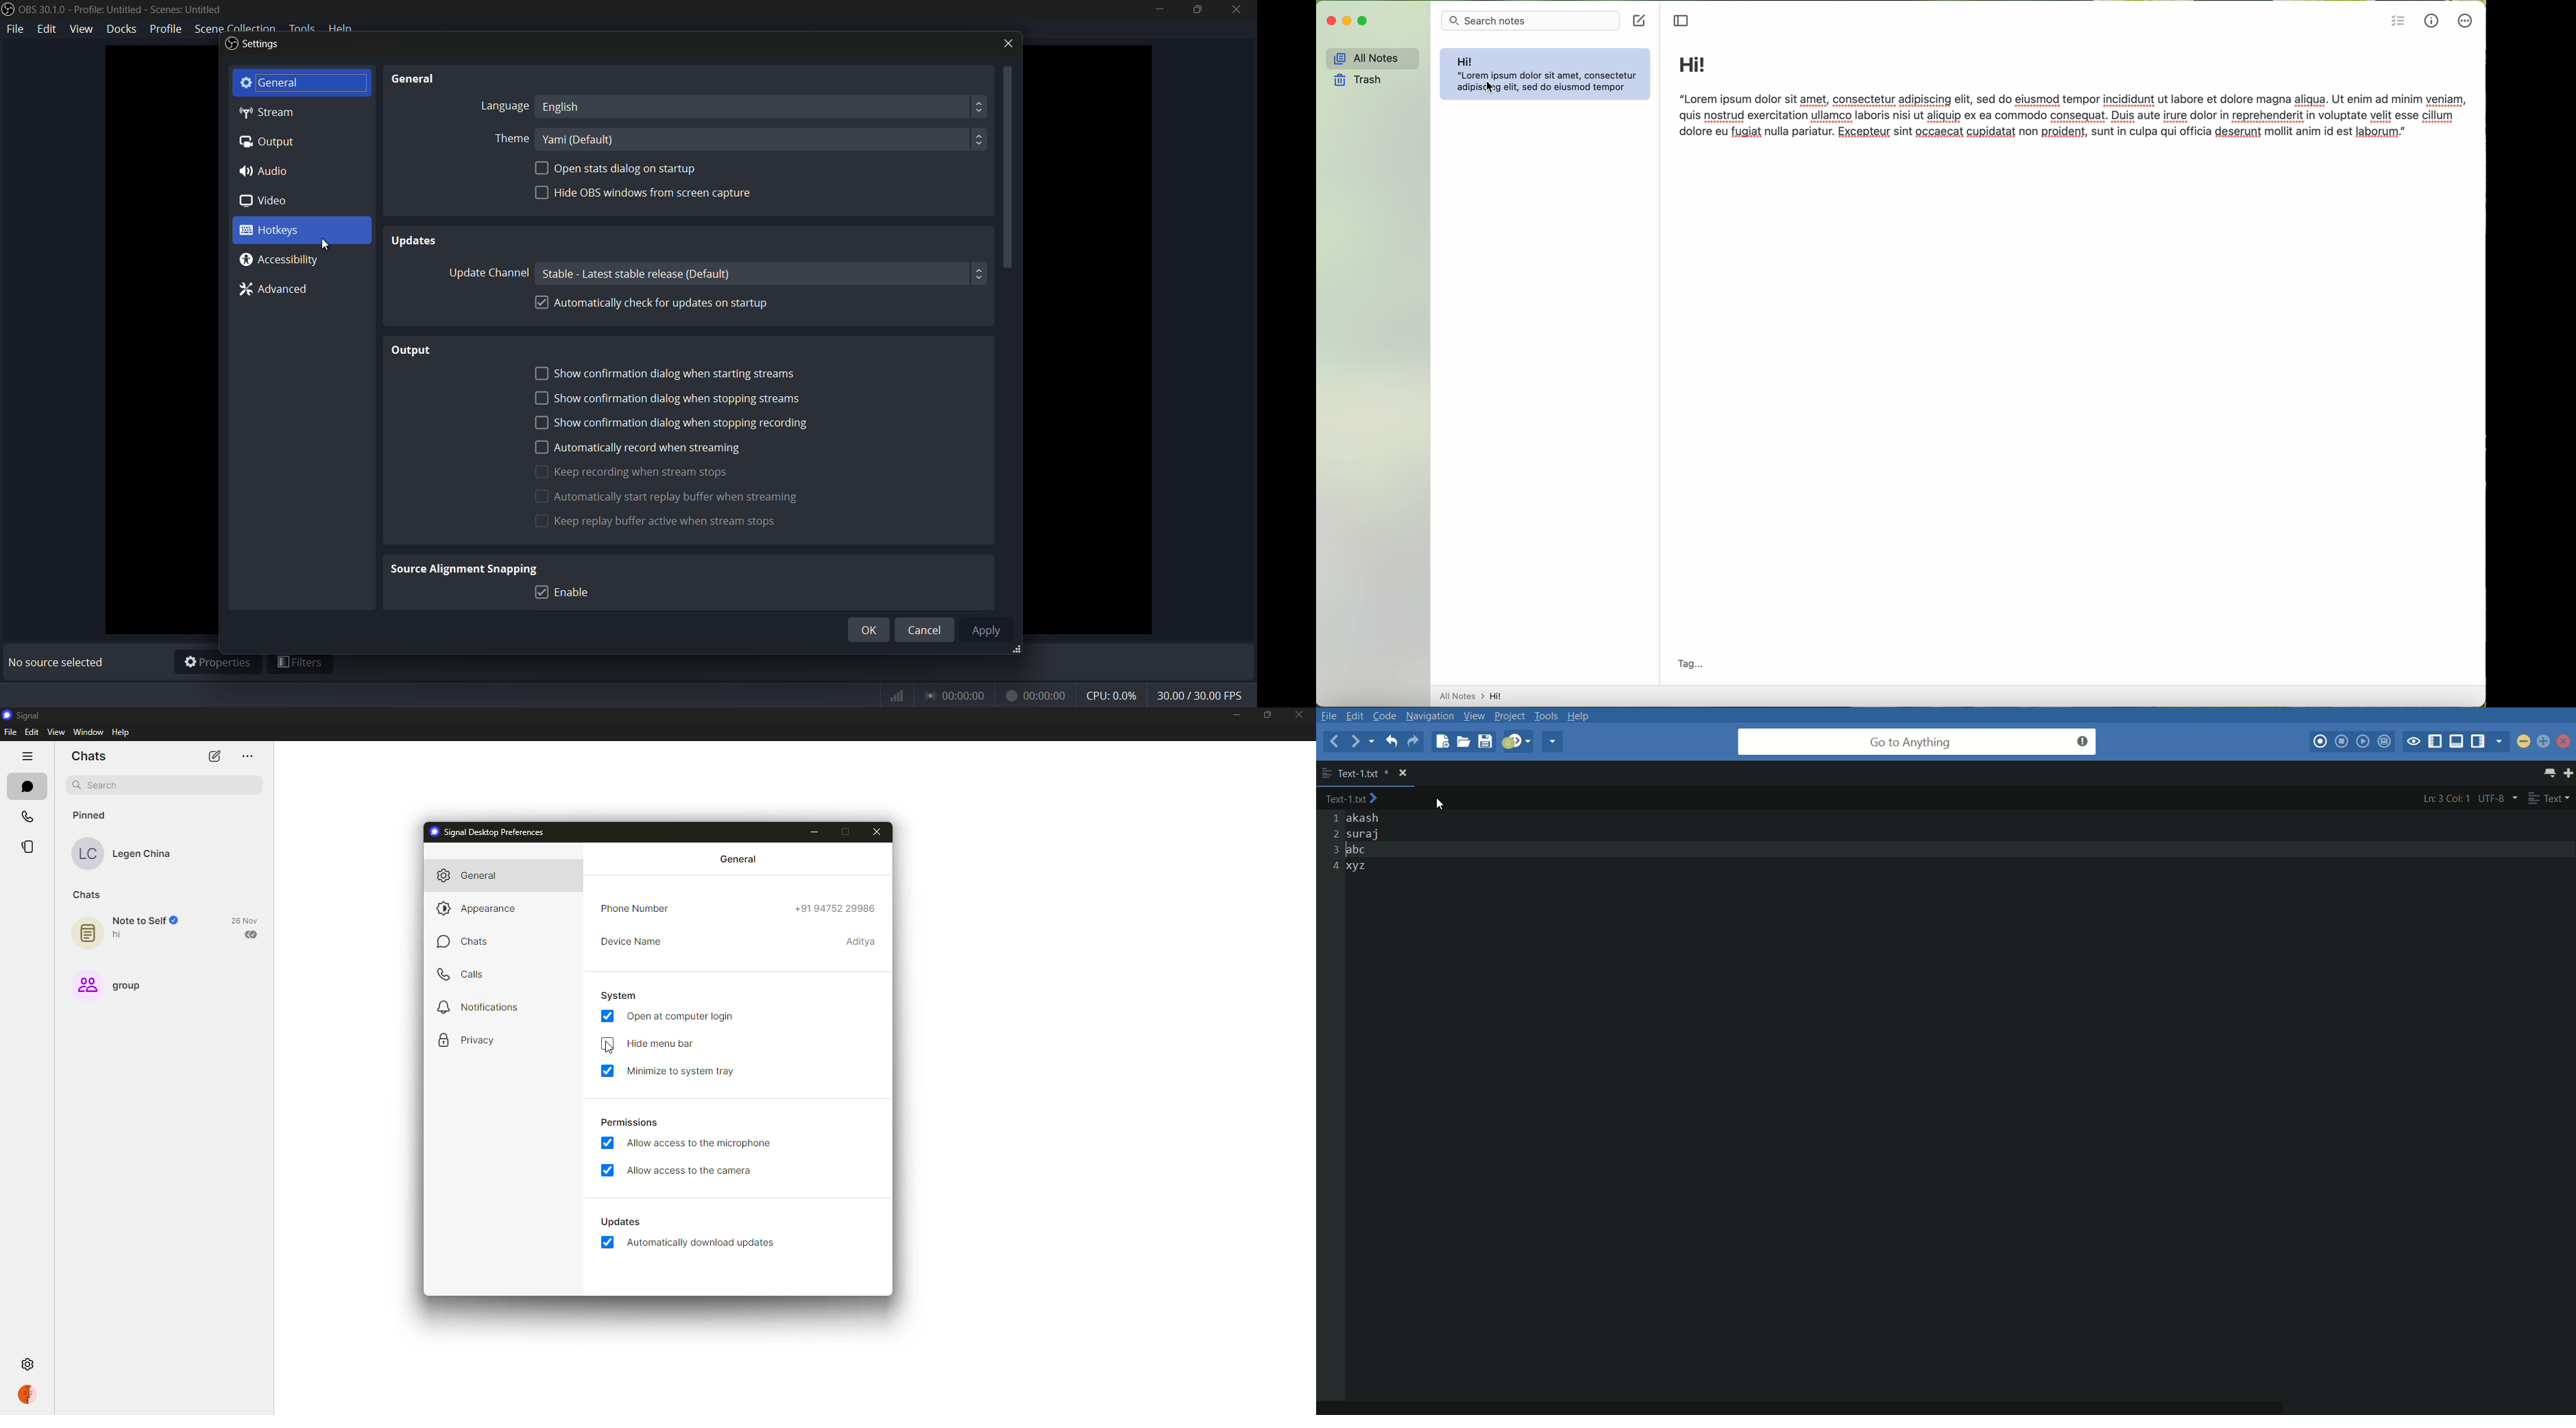 Image resolution: width=2576 pixels, height=1428 pixels. What do you see at coordinates (1489, 88) in the screenshot?
I see `cursor` at bounding box center [1489, 88].